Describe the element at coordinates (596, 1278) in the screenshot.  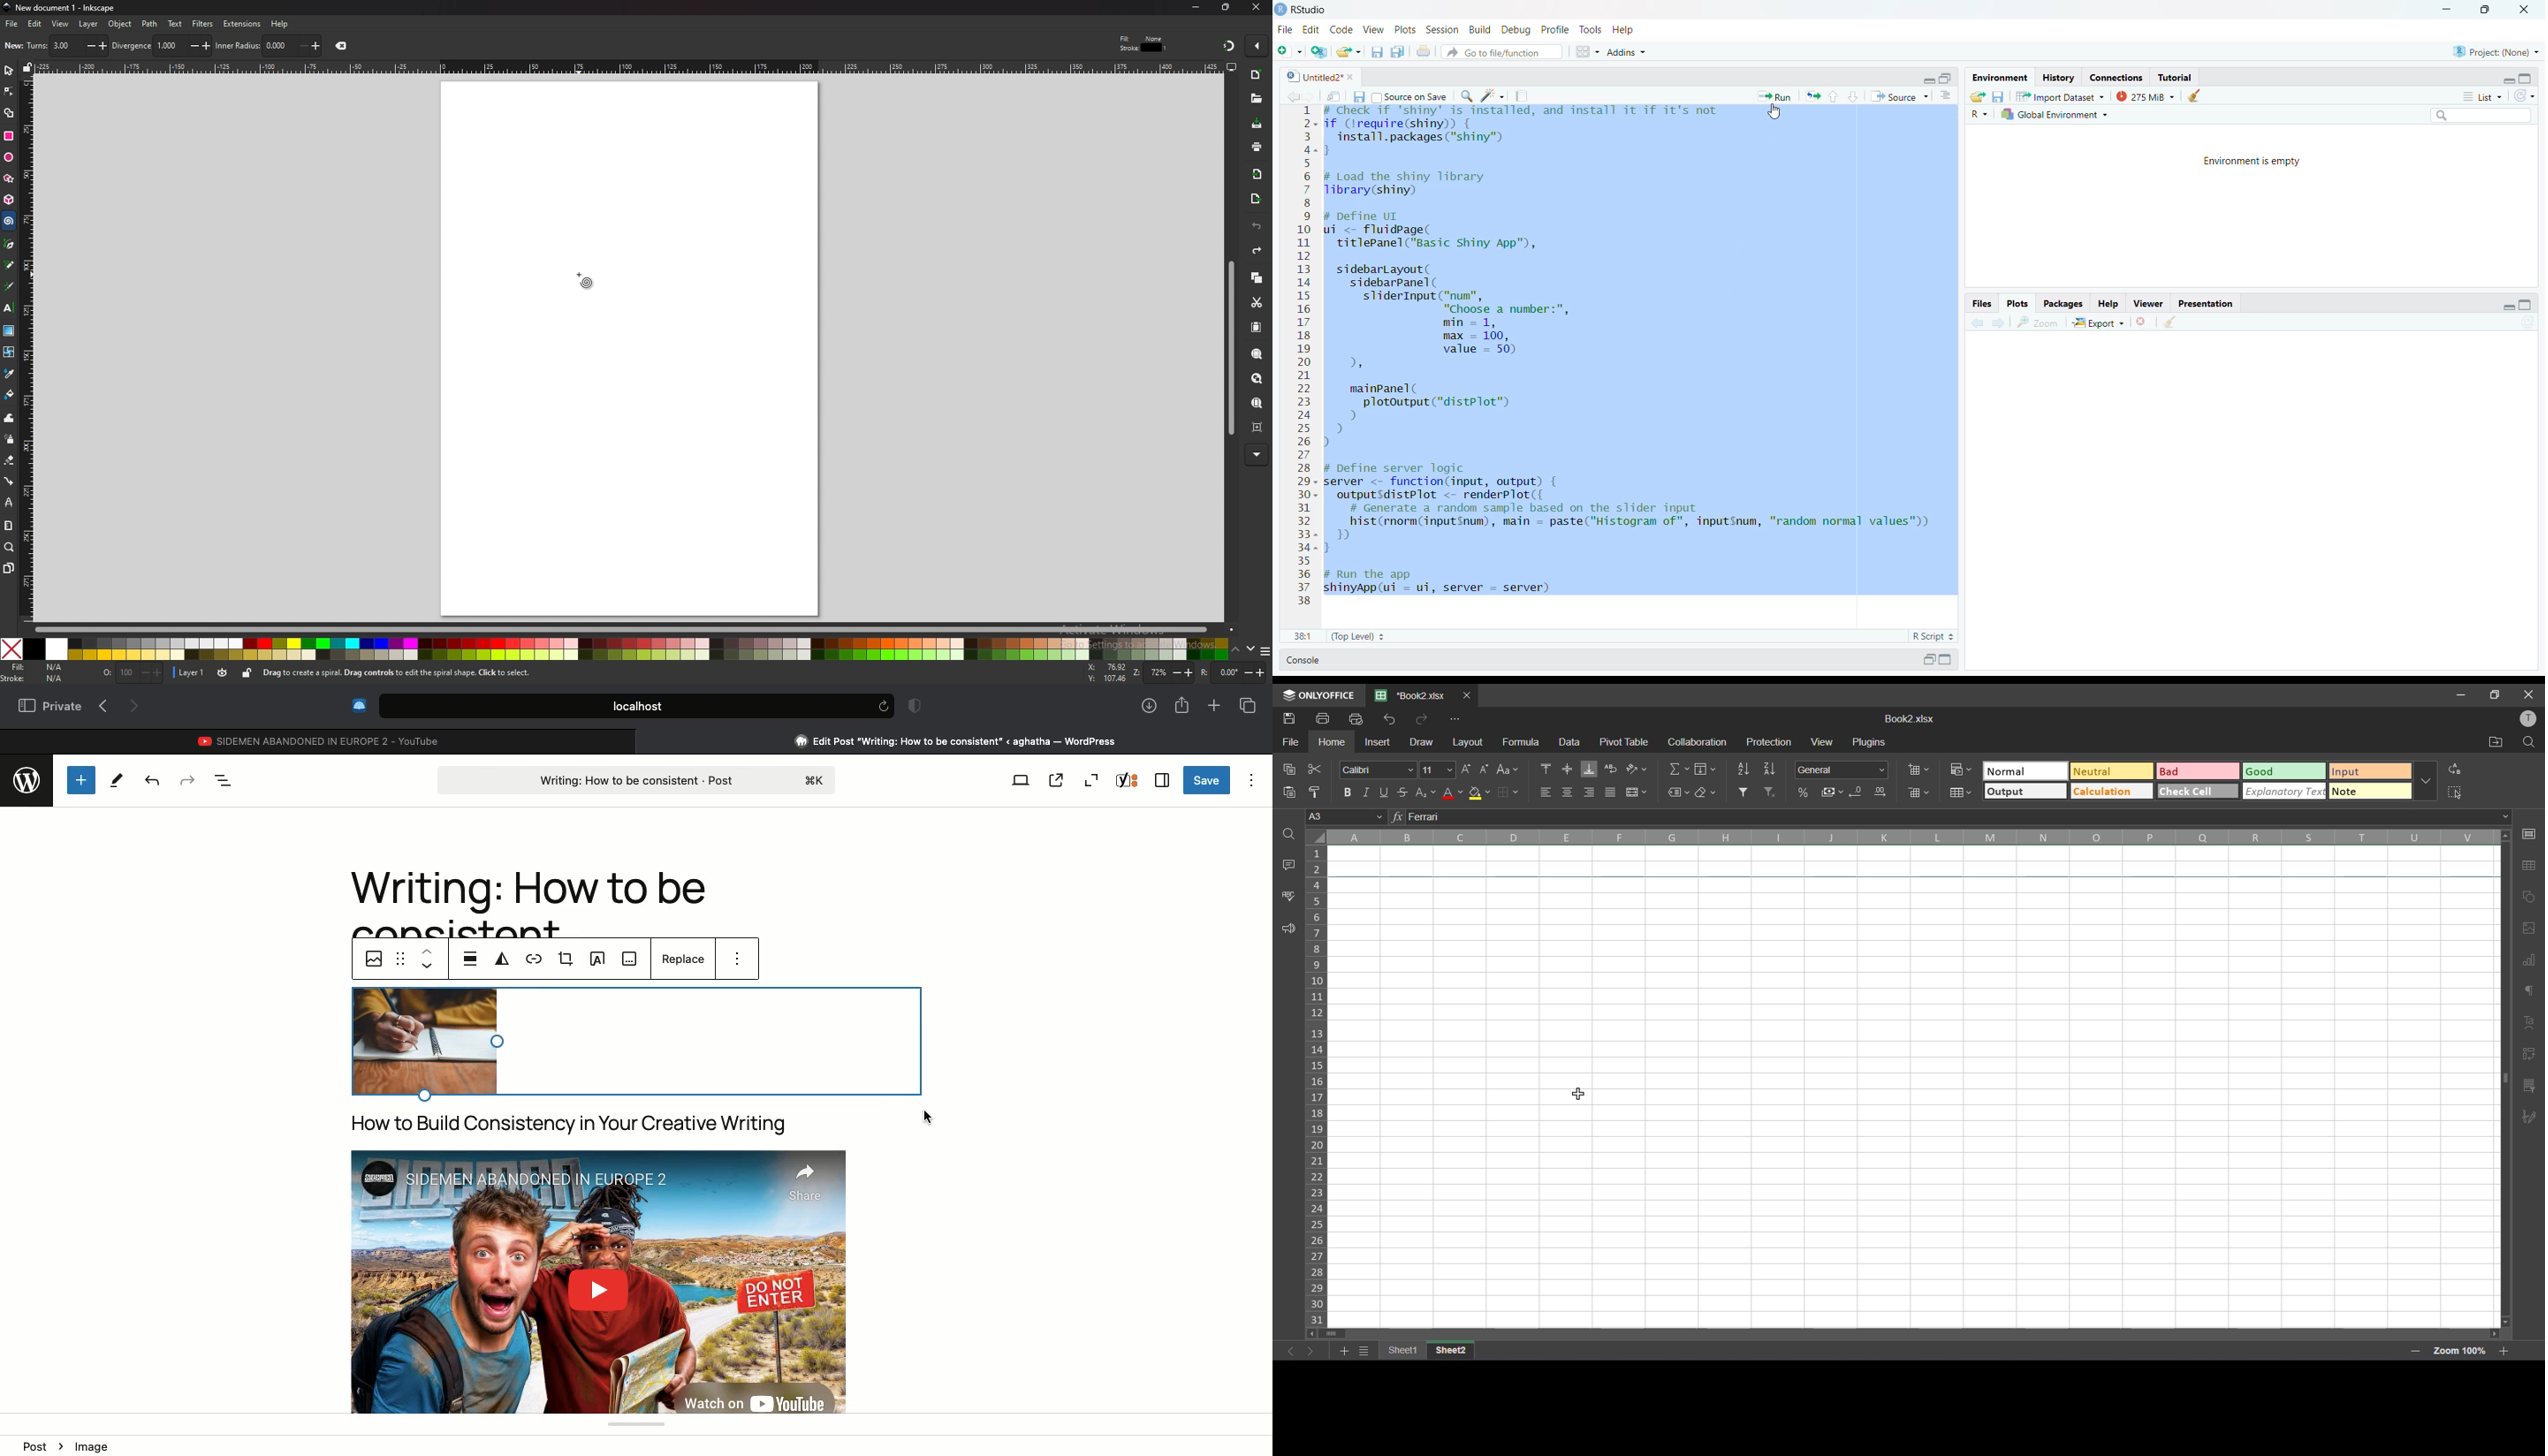
I see `Video embedded` at that location.